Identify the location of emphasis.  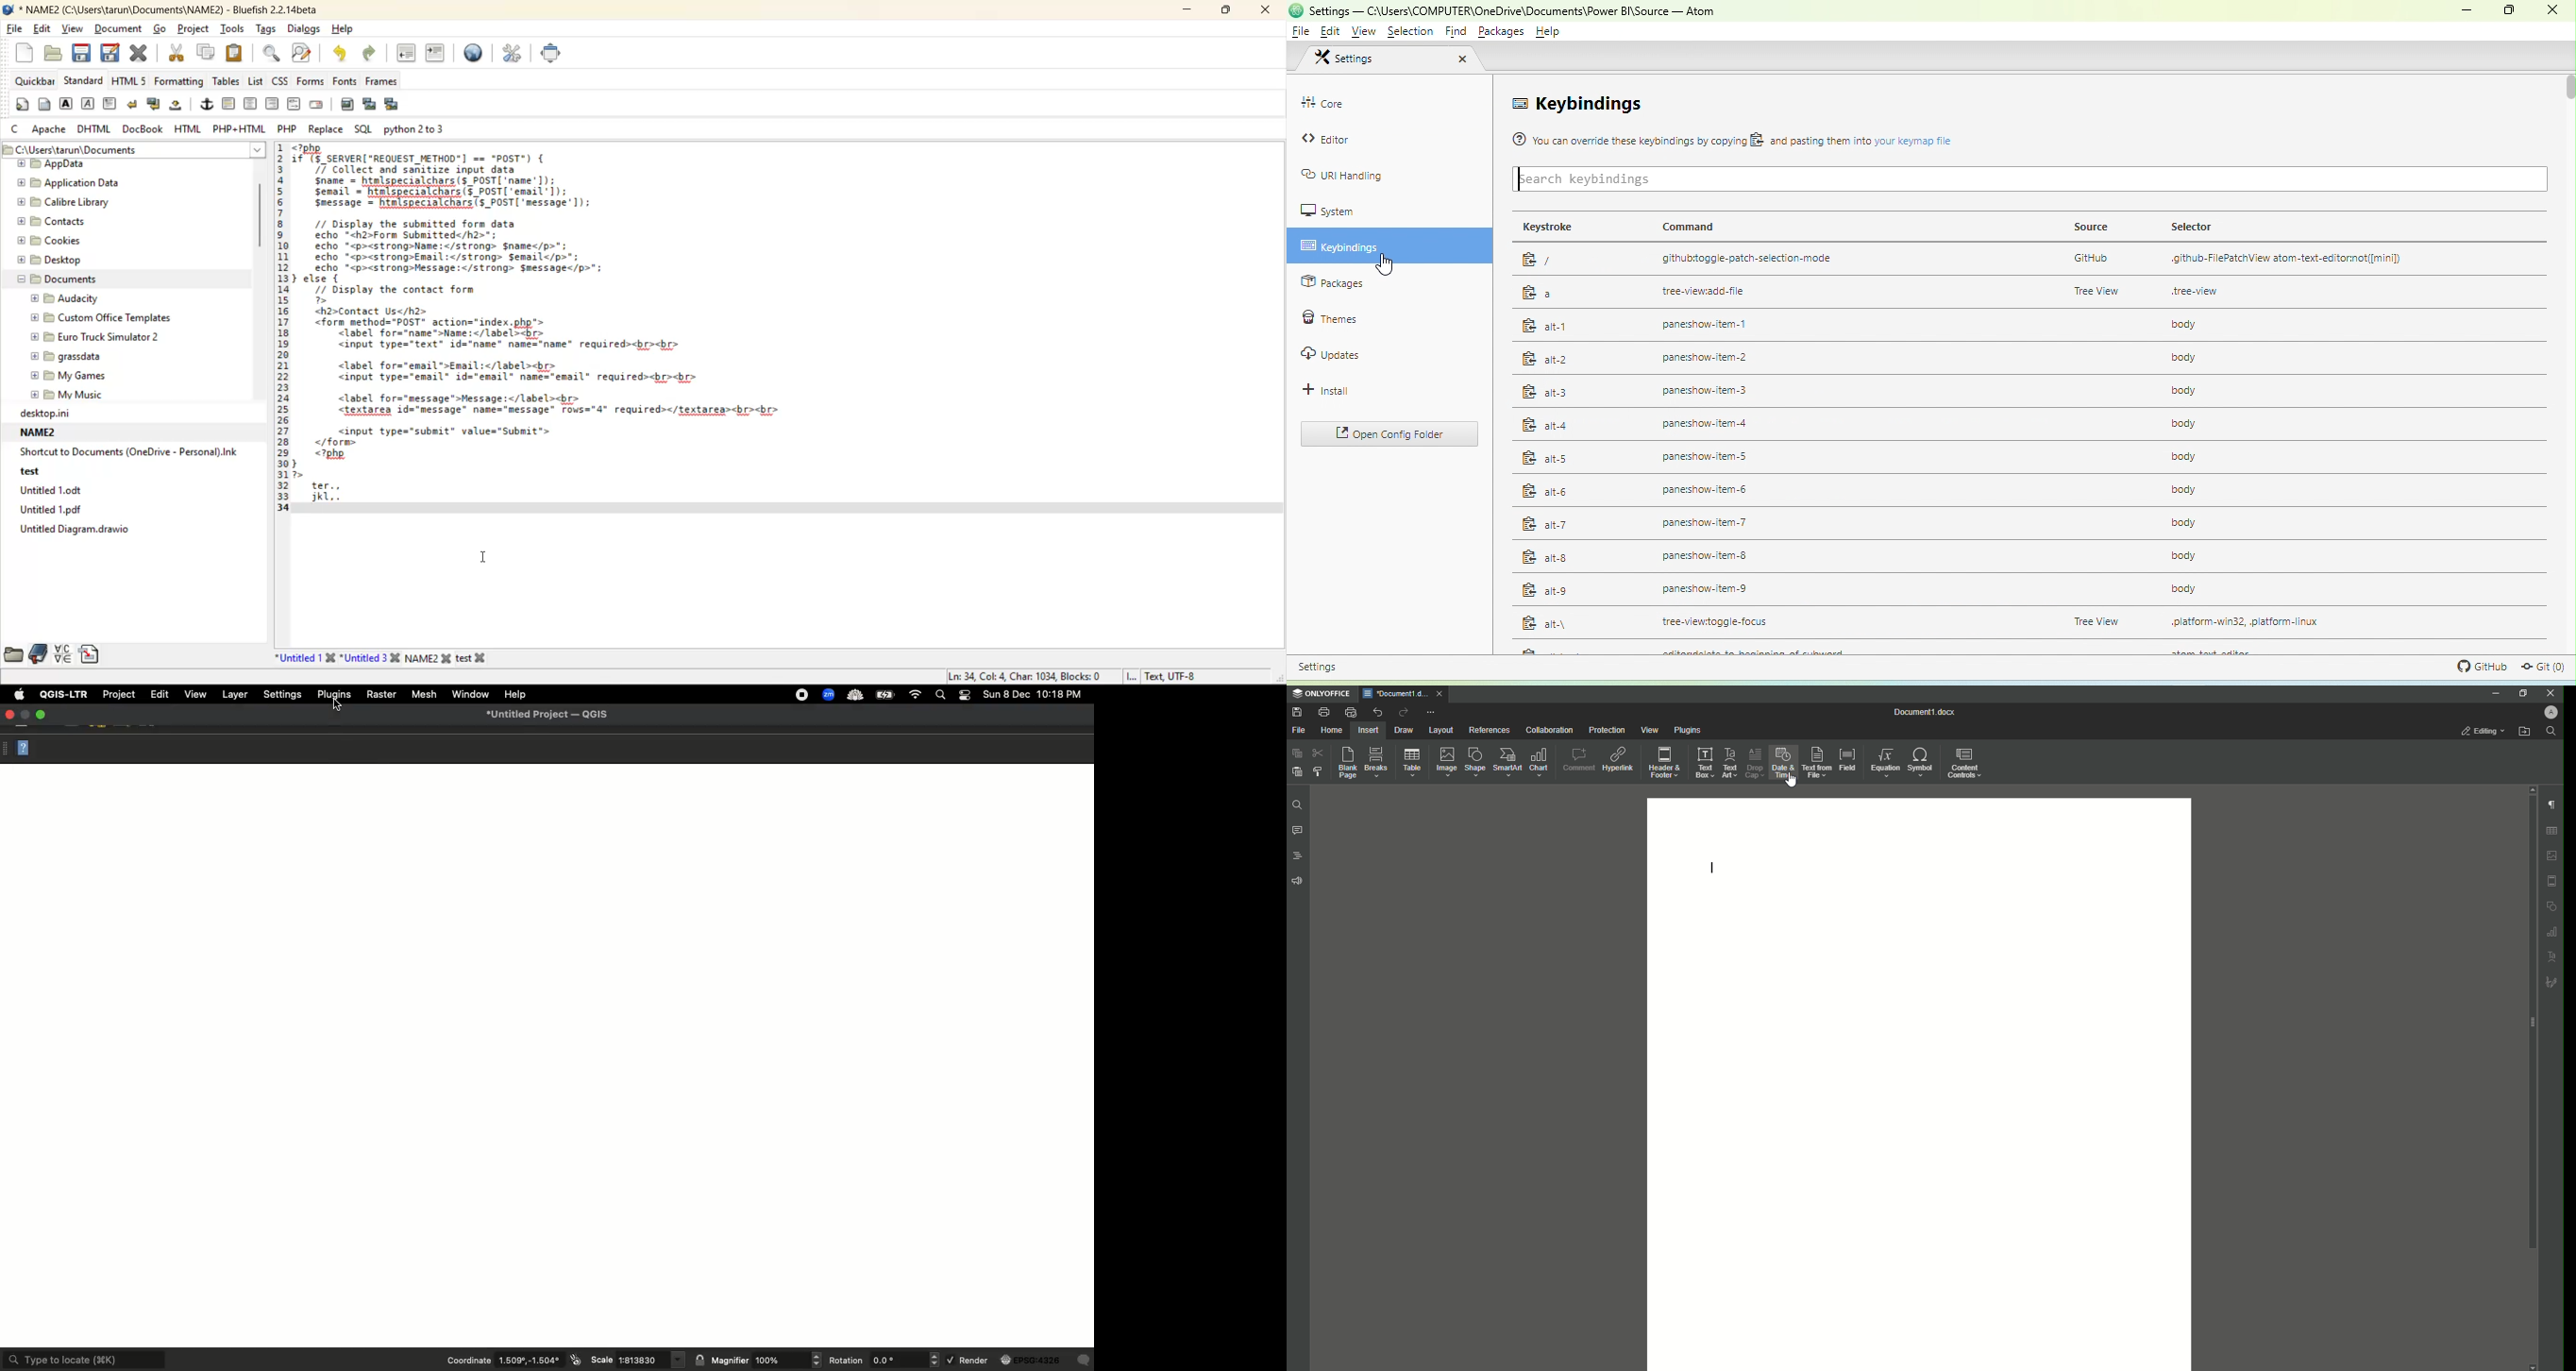
(88, 104).